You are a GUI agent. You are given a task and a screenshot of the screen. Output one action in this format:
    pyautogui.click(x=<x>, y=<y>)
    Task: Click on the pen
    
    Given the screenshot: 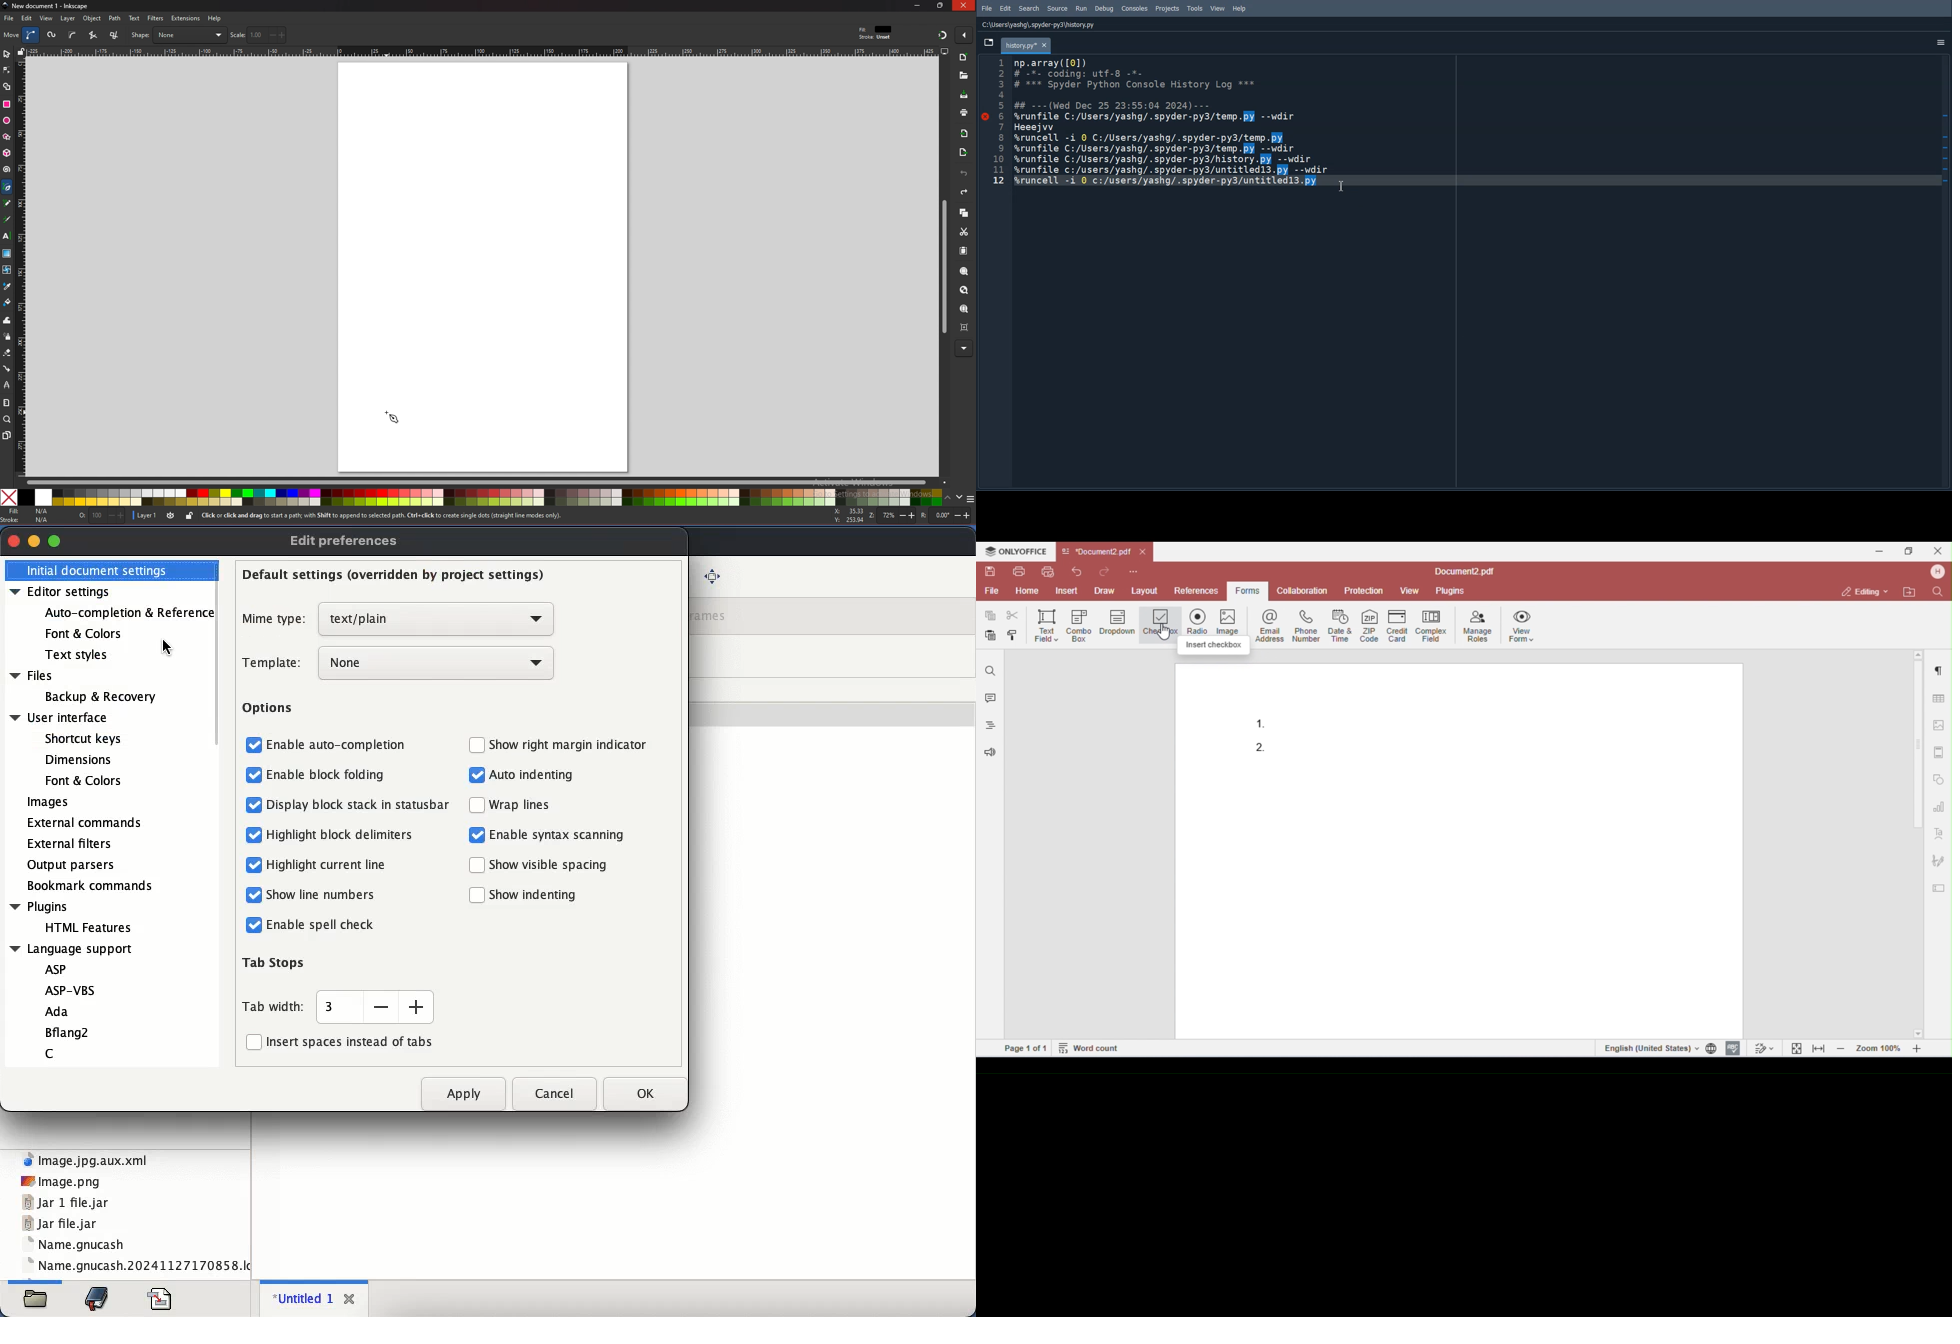 What is the action you would take?
    pyautogui.click(x=9, y=188)
    